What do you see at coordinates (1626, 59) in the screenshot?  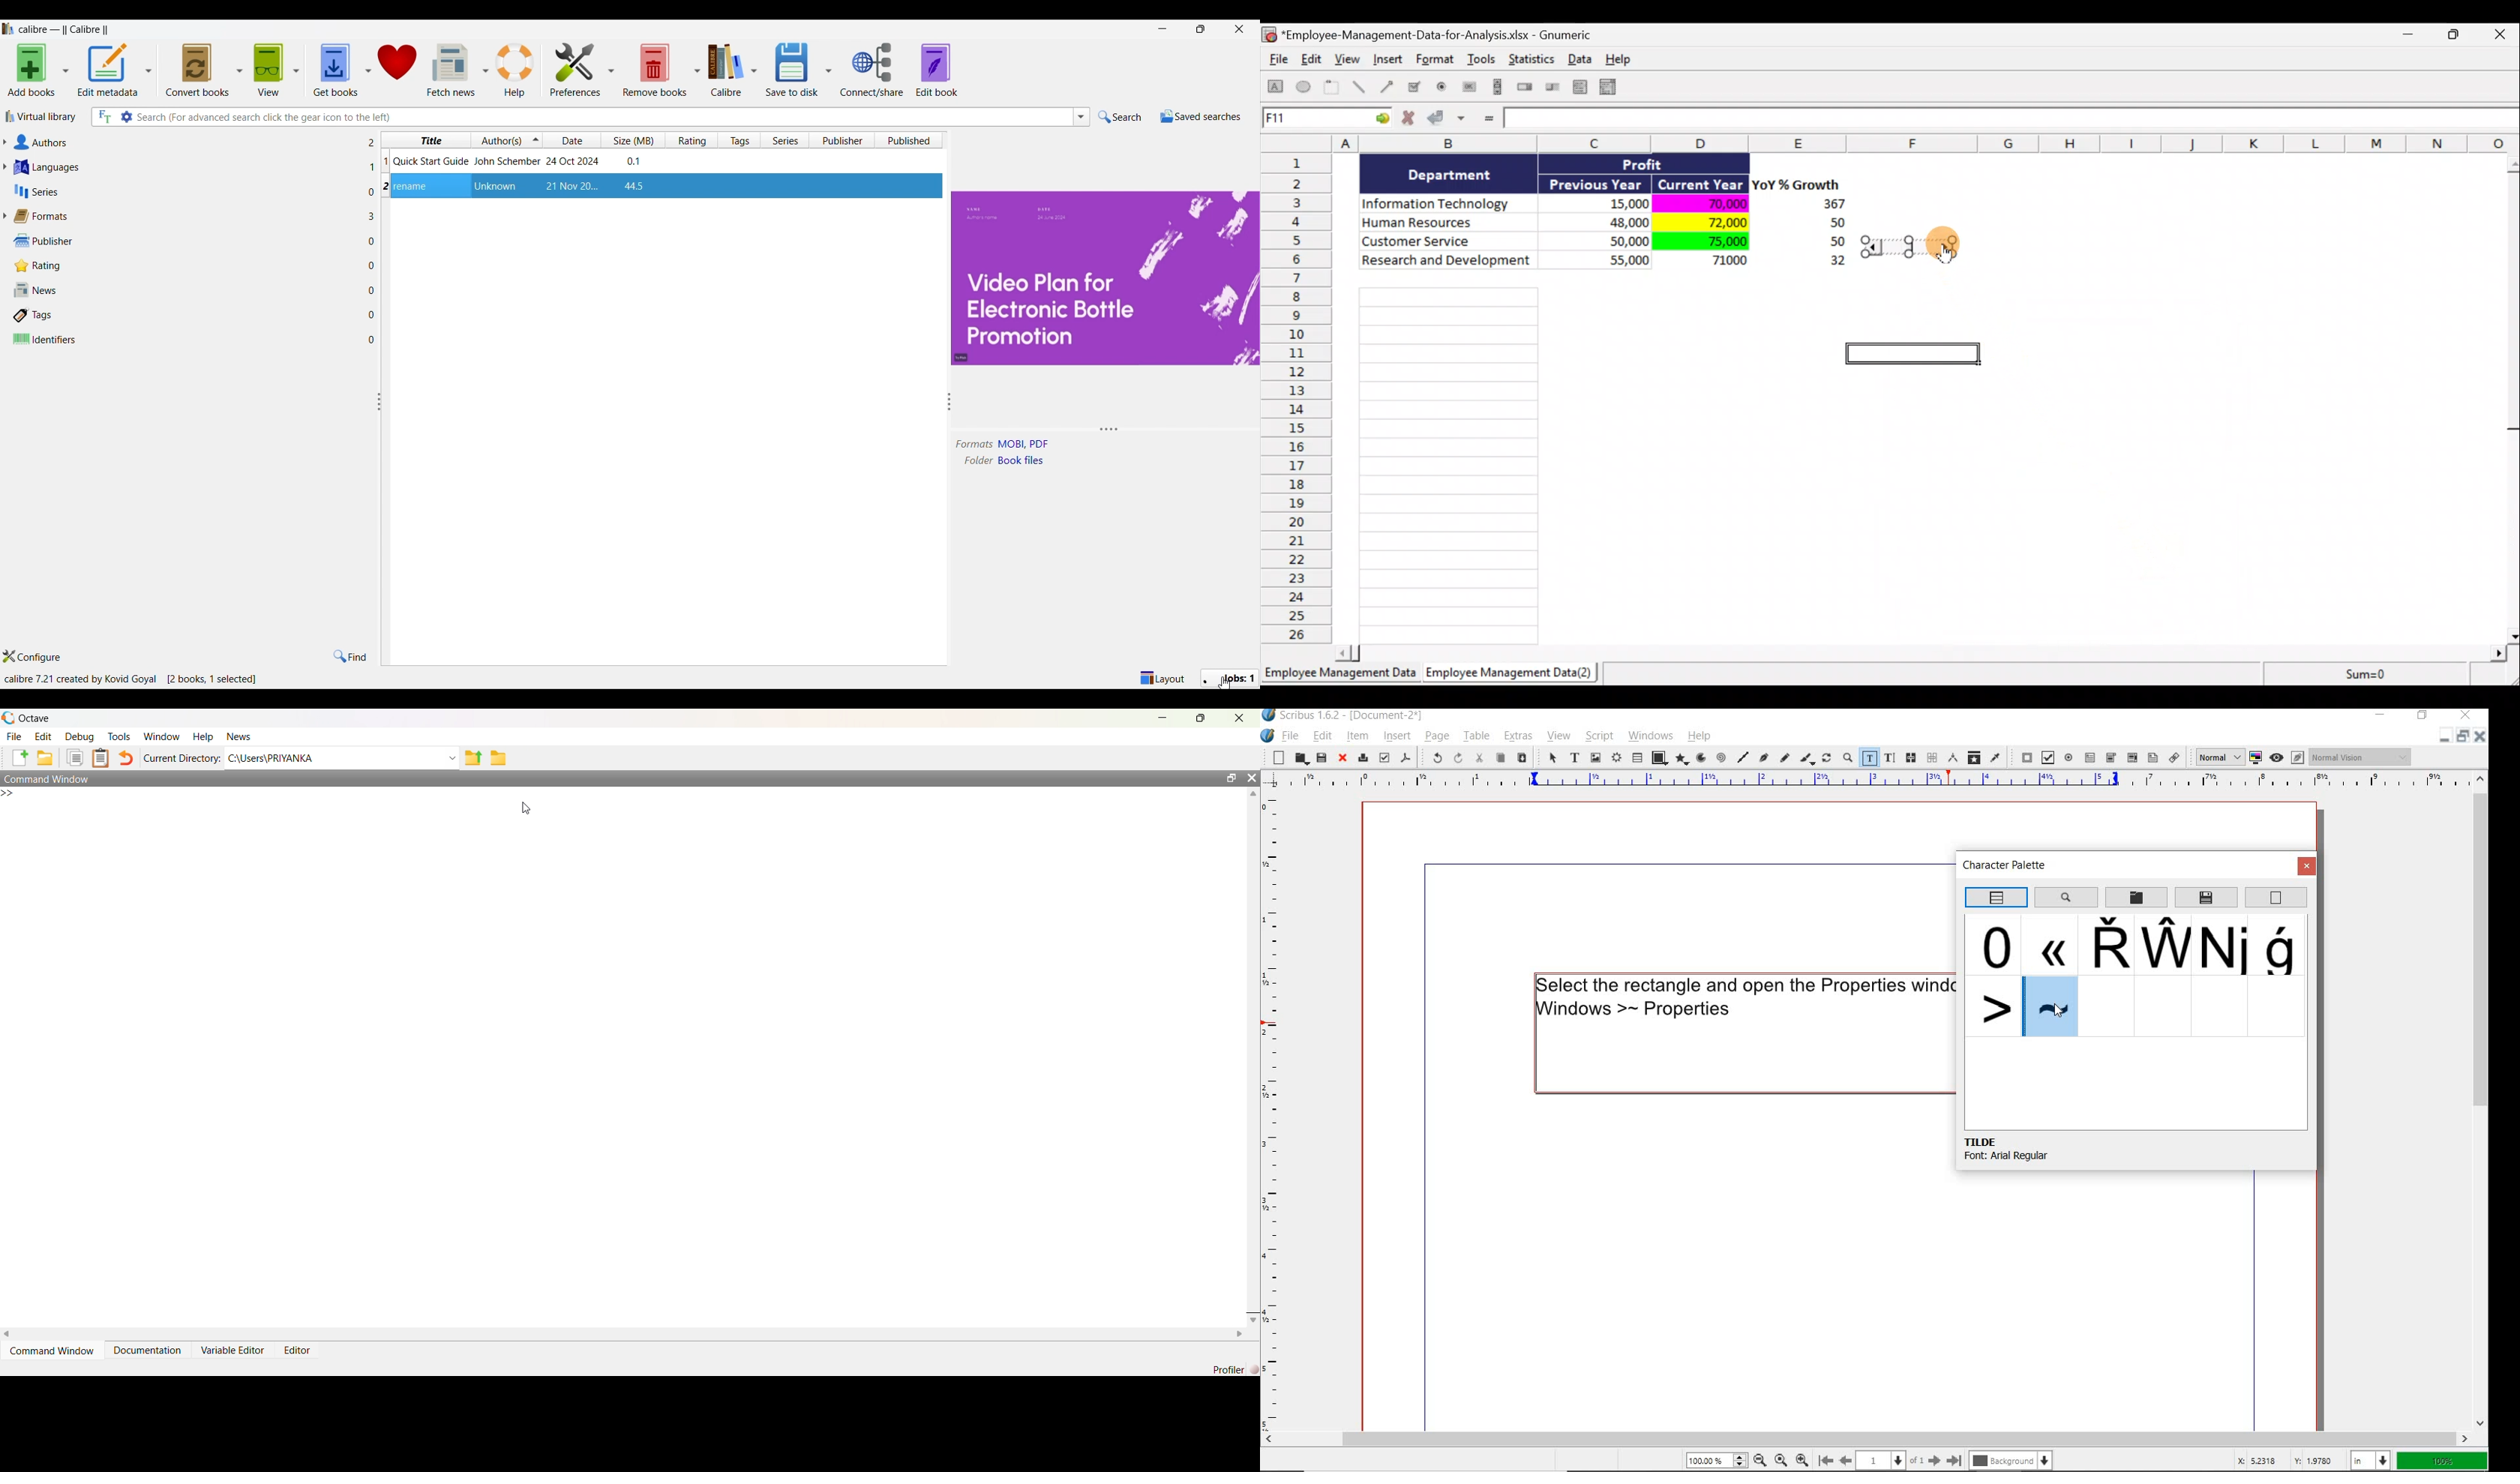 I see `Help` at bounding box center [1626, 59].